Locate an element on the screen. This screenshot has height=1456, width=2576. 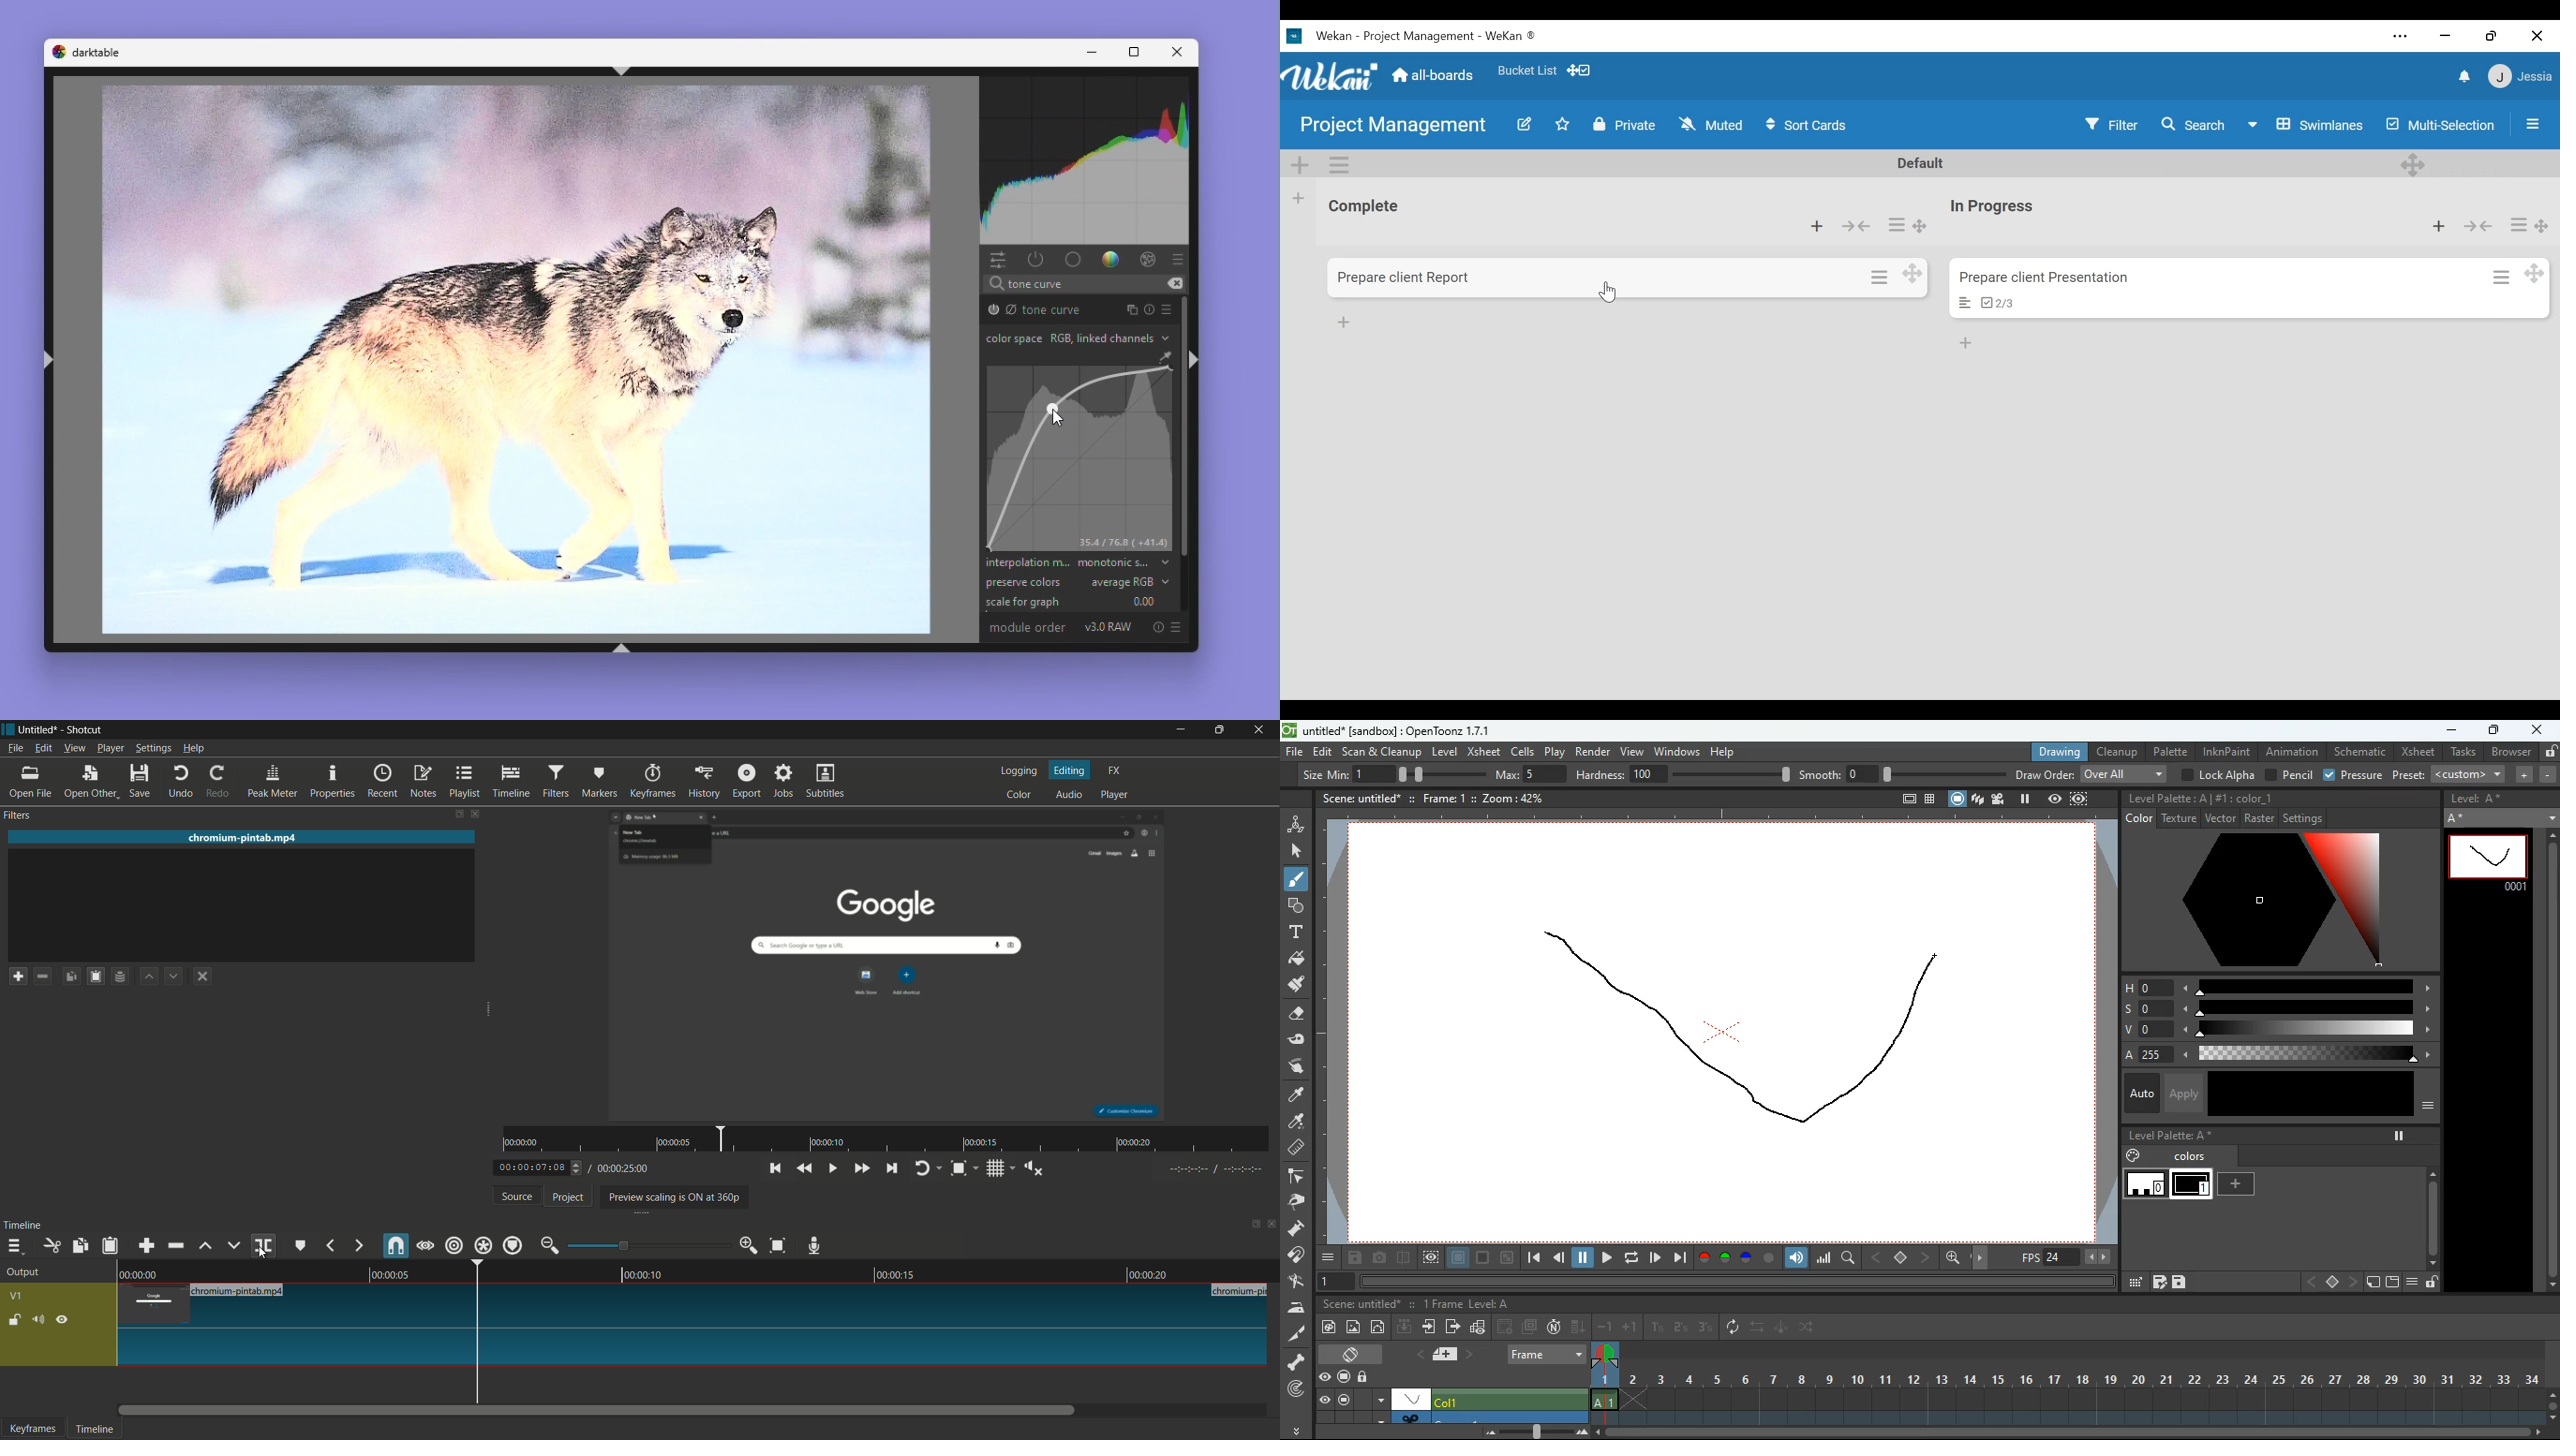
toggle grid is located at coordinates (997, 1169).